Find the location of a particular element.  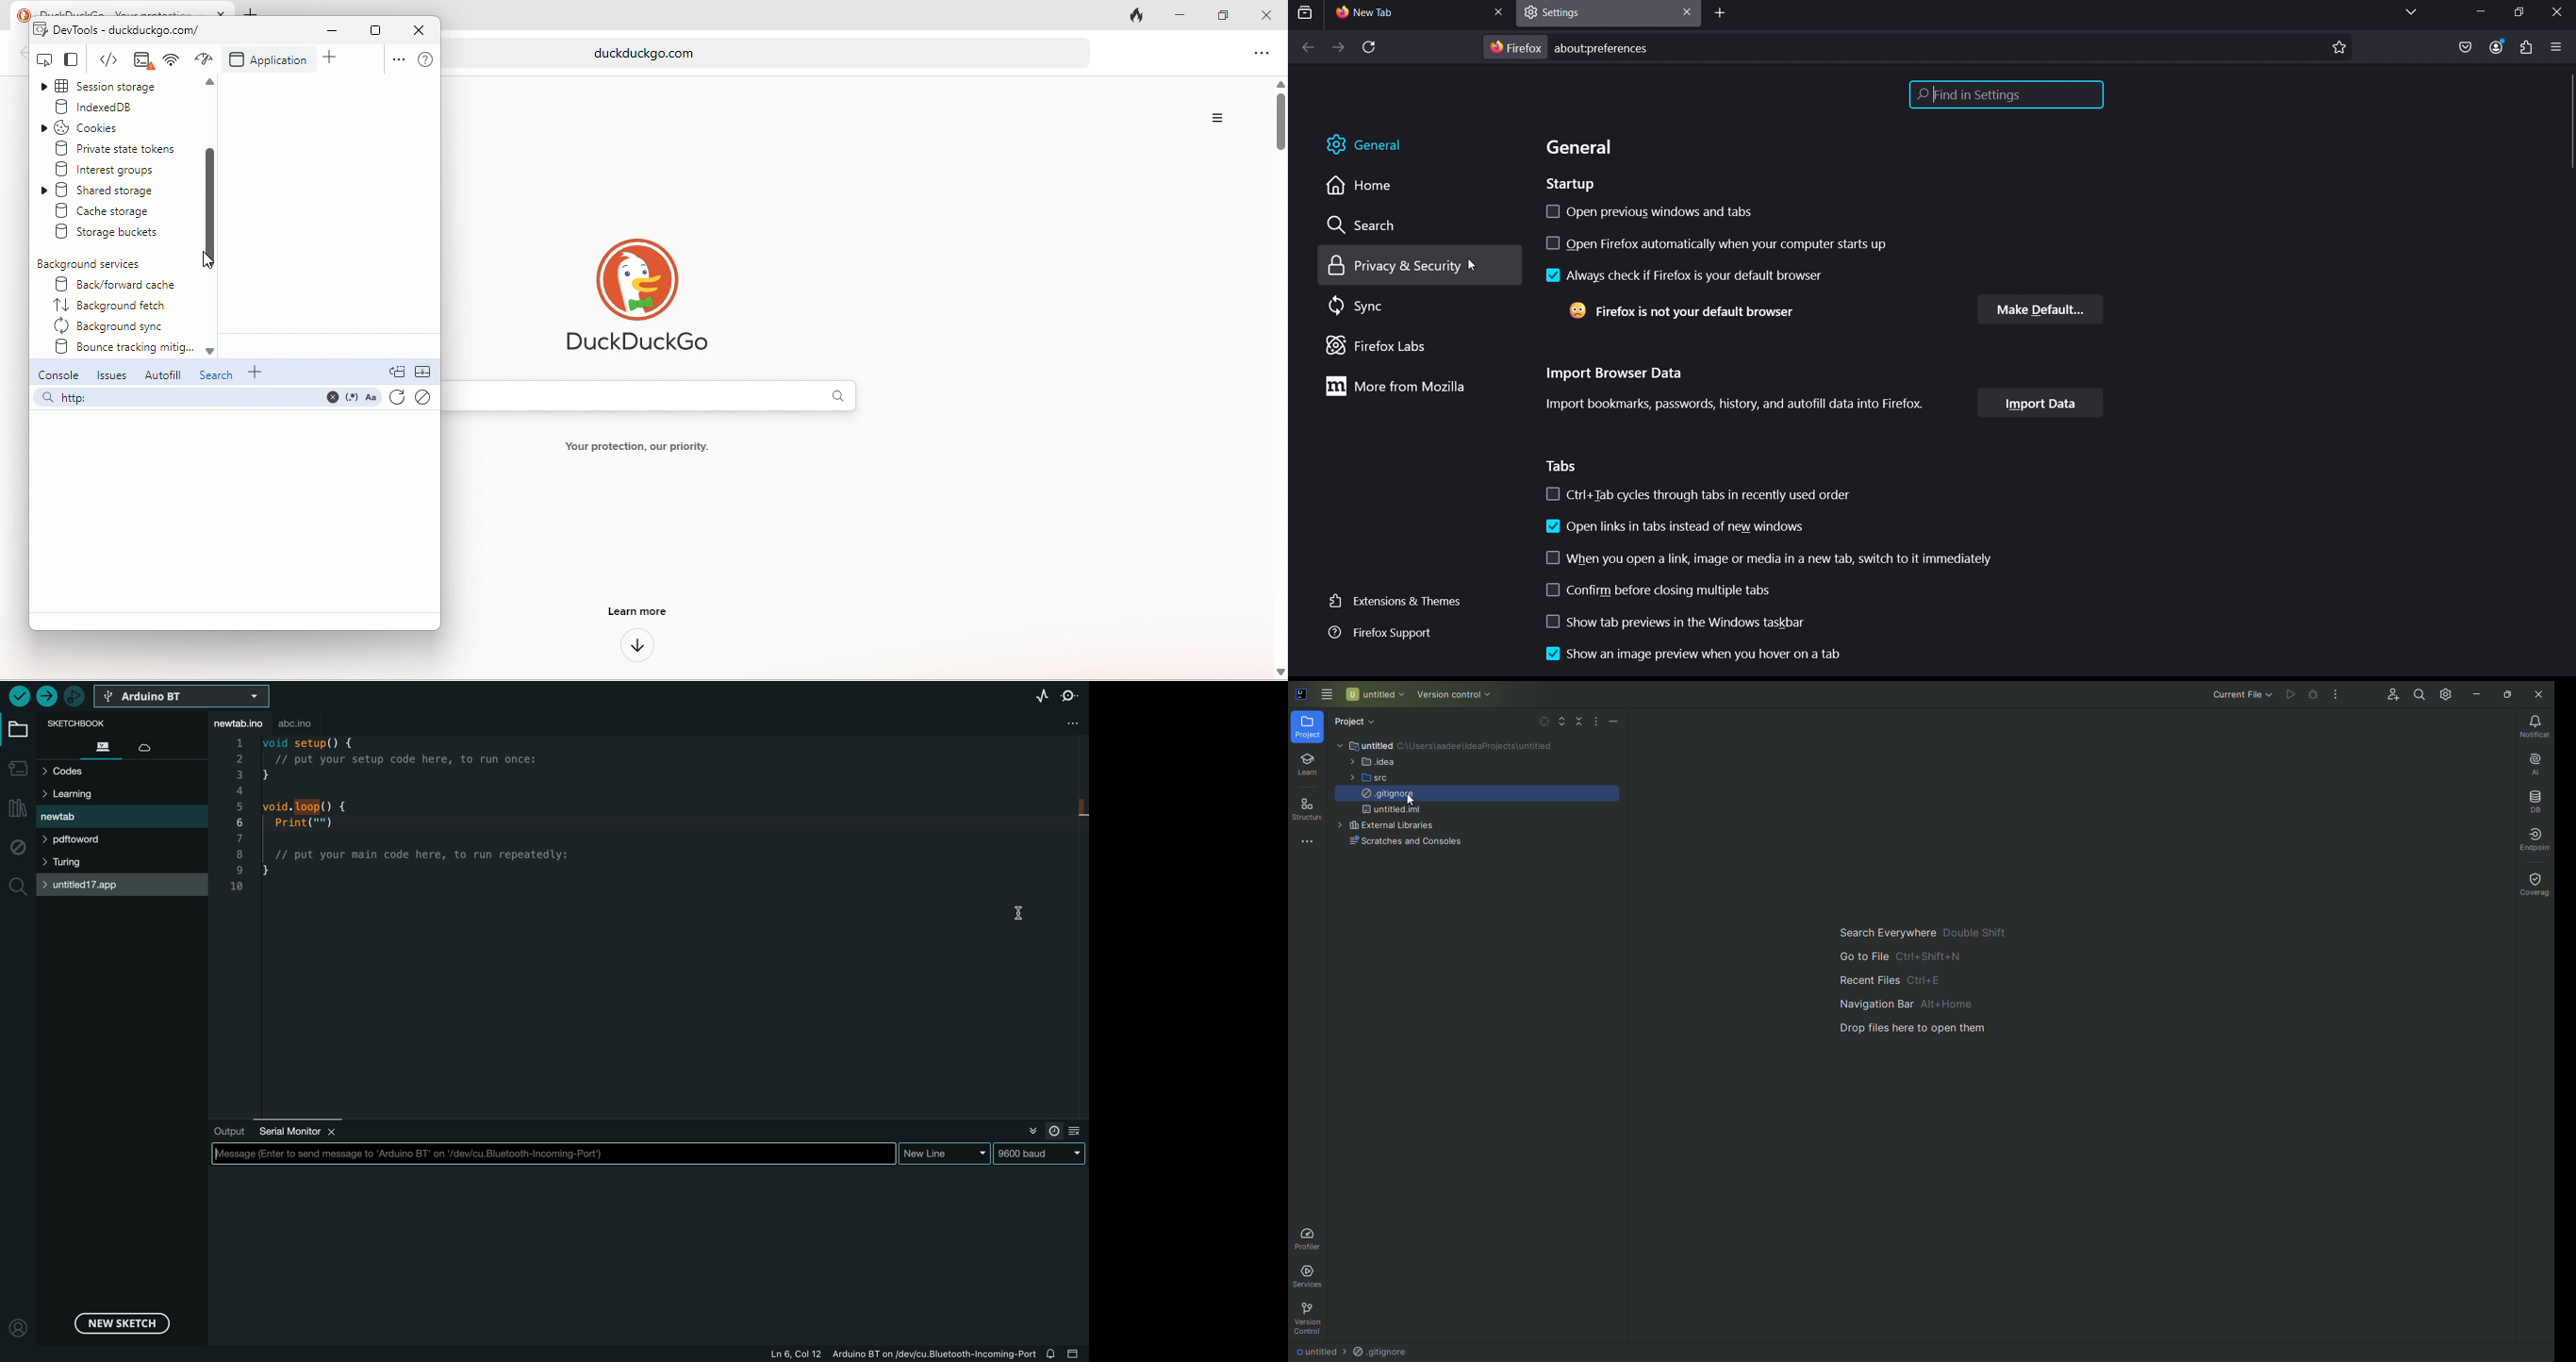

confirm before closing multiple tabs is located at coordinates (1661, 591).